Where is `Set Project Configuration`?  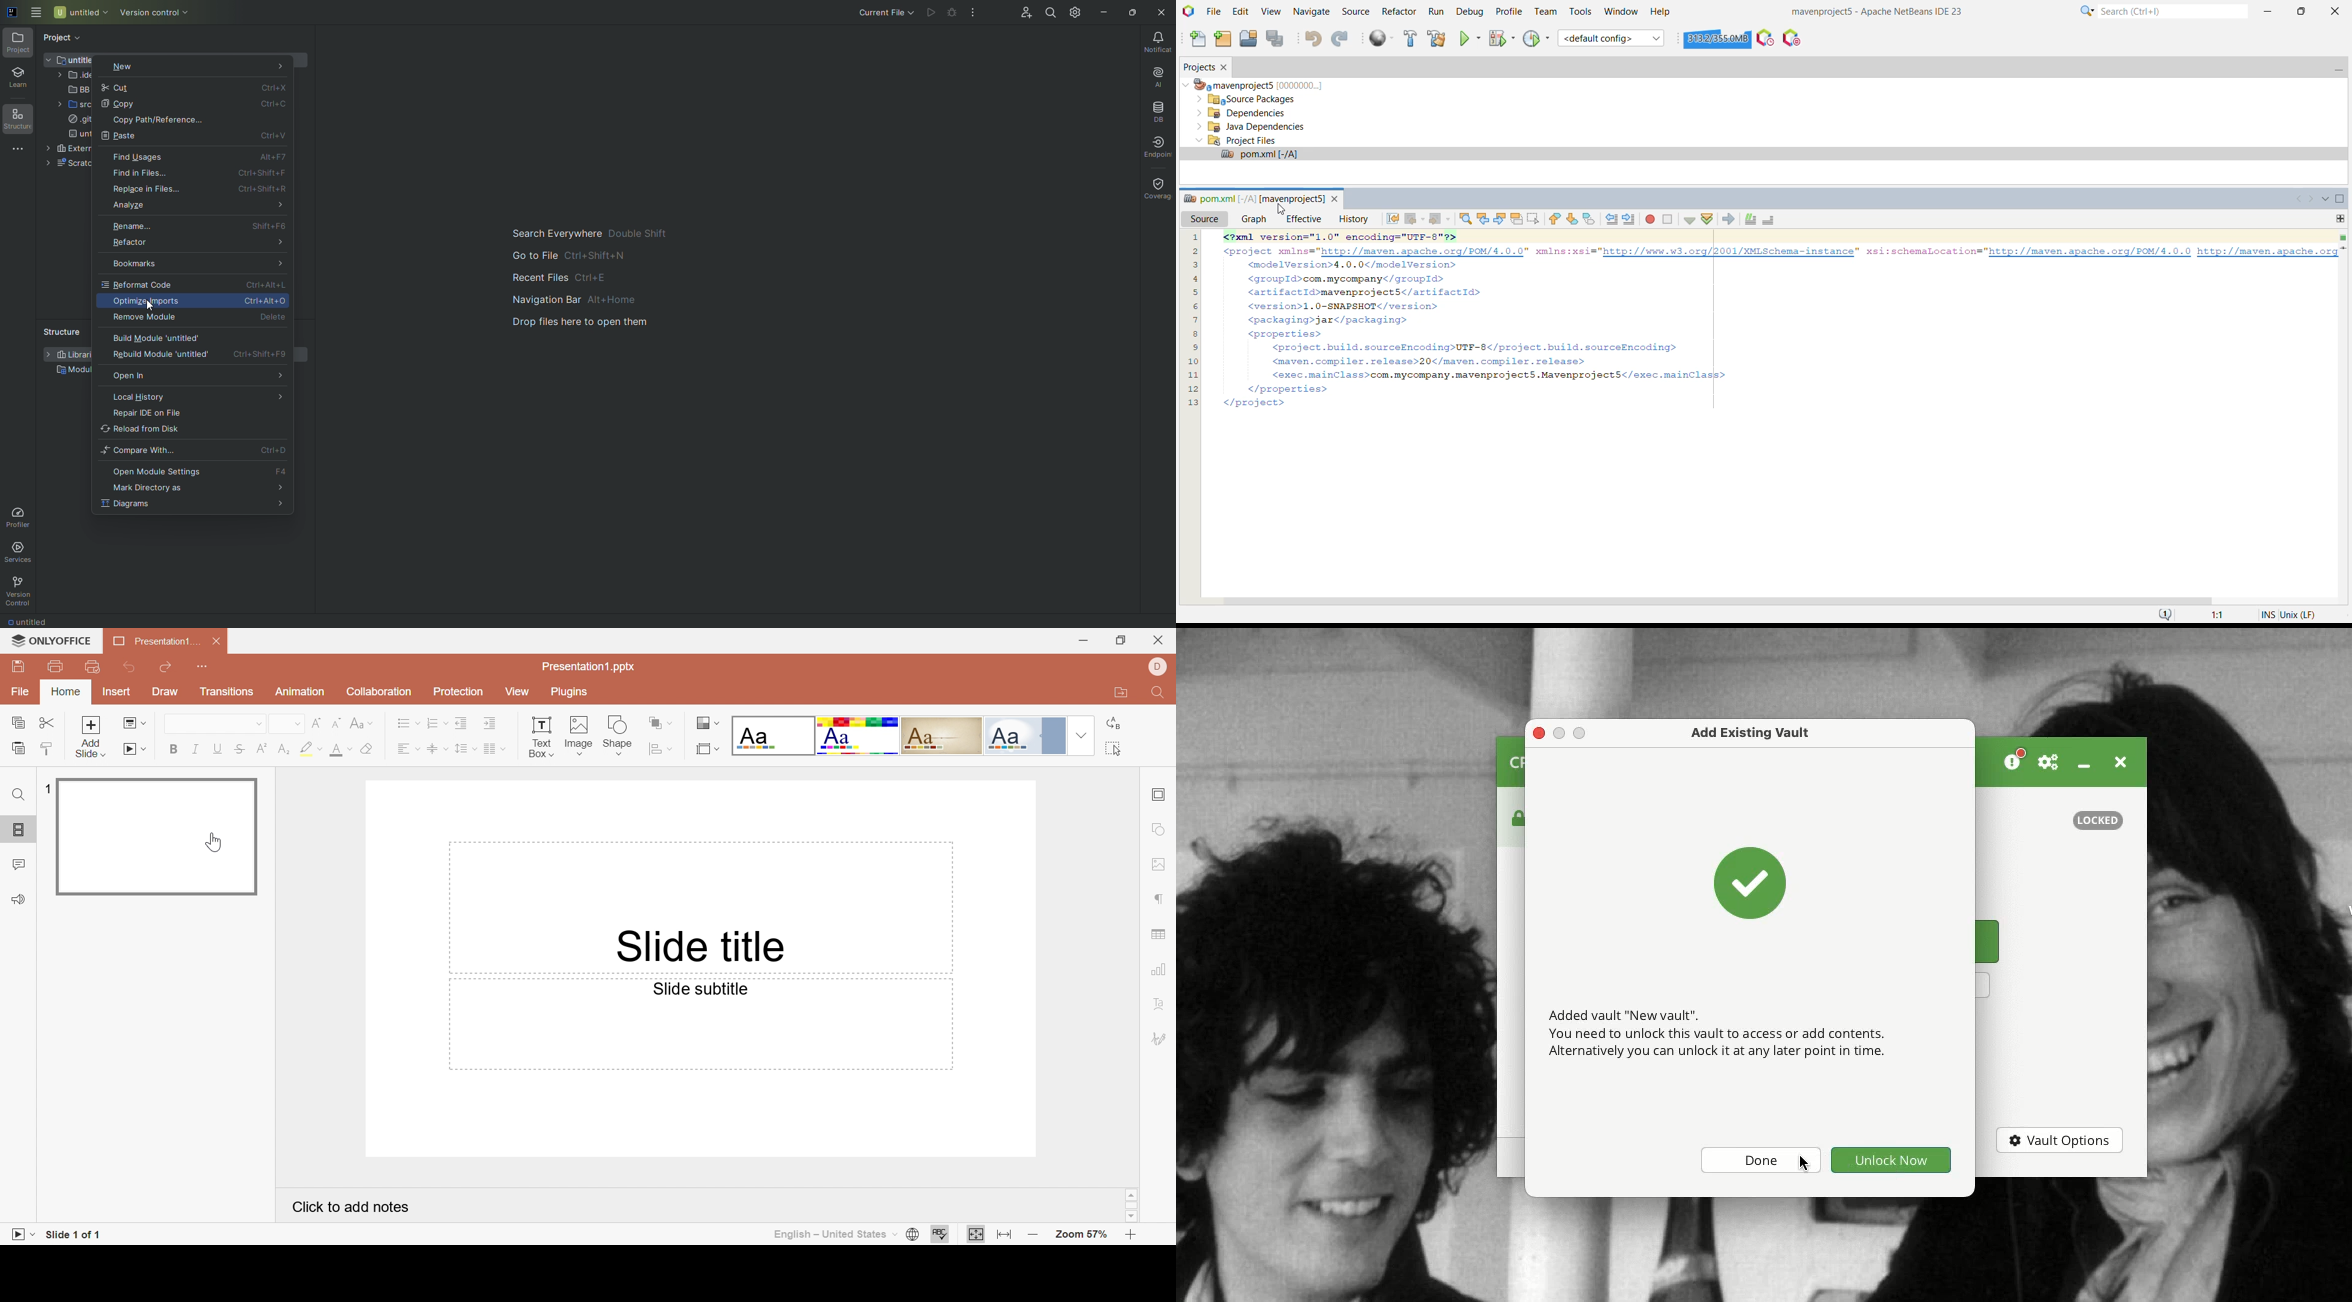 Set Project Configuration is located at coordinates (1611, 38).